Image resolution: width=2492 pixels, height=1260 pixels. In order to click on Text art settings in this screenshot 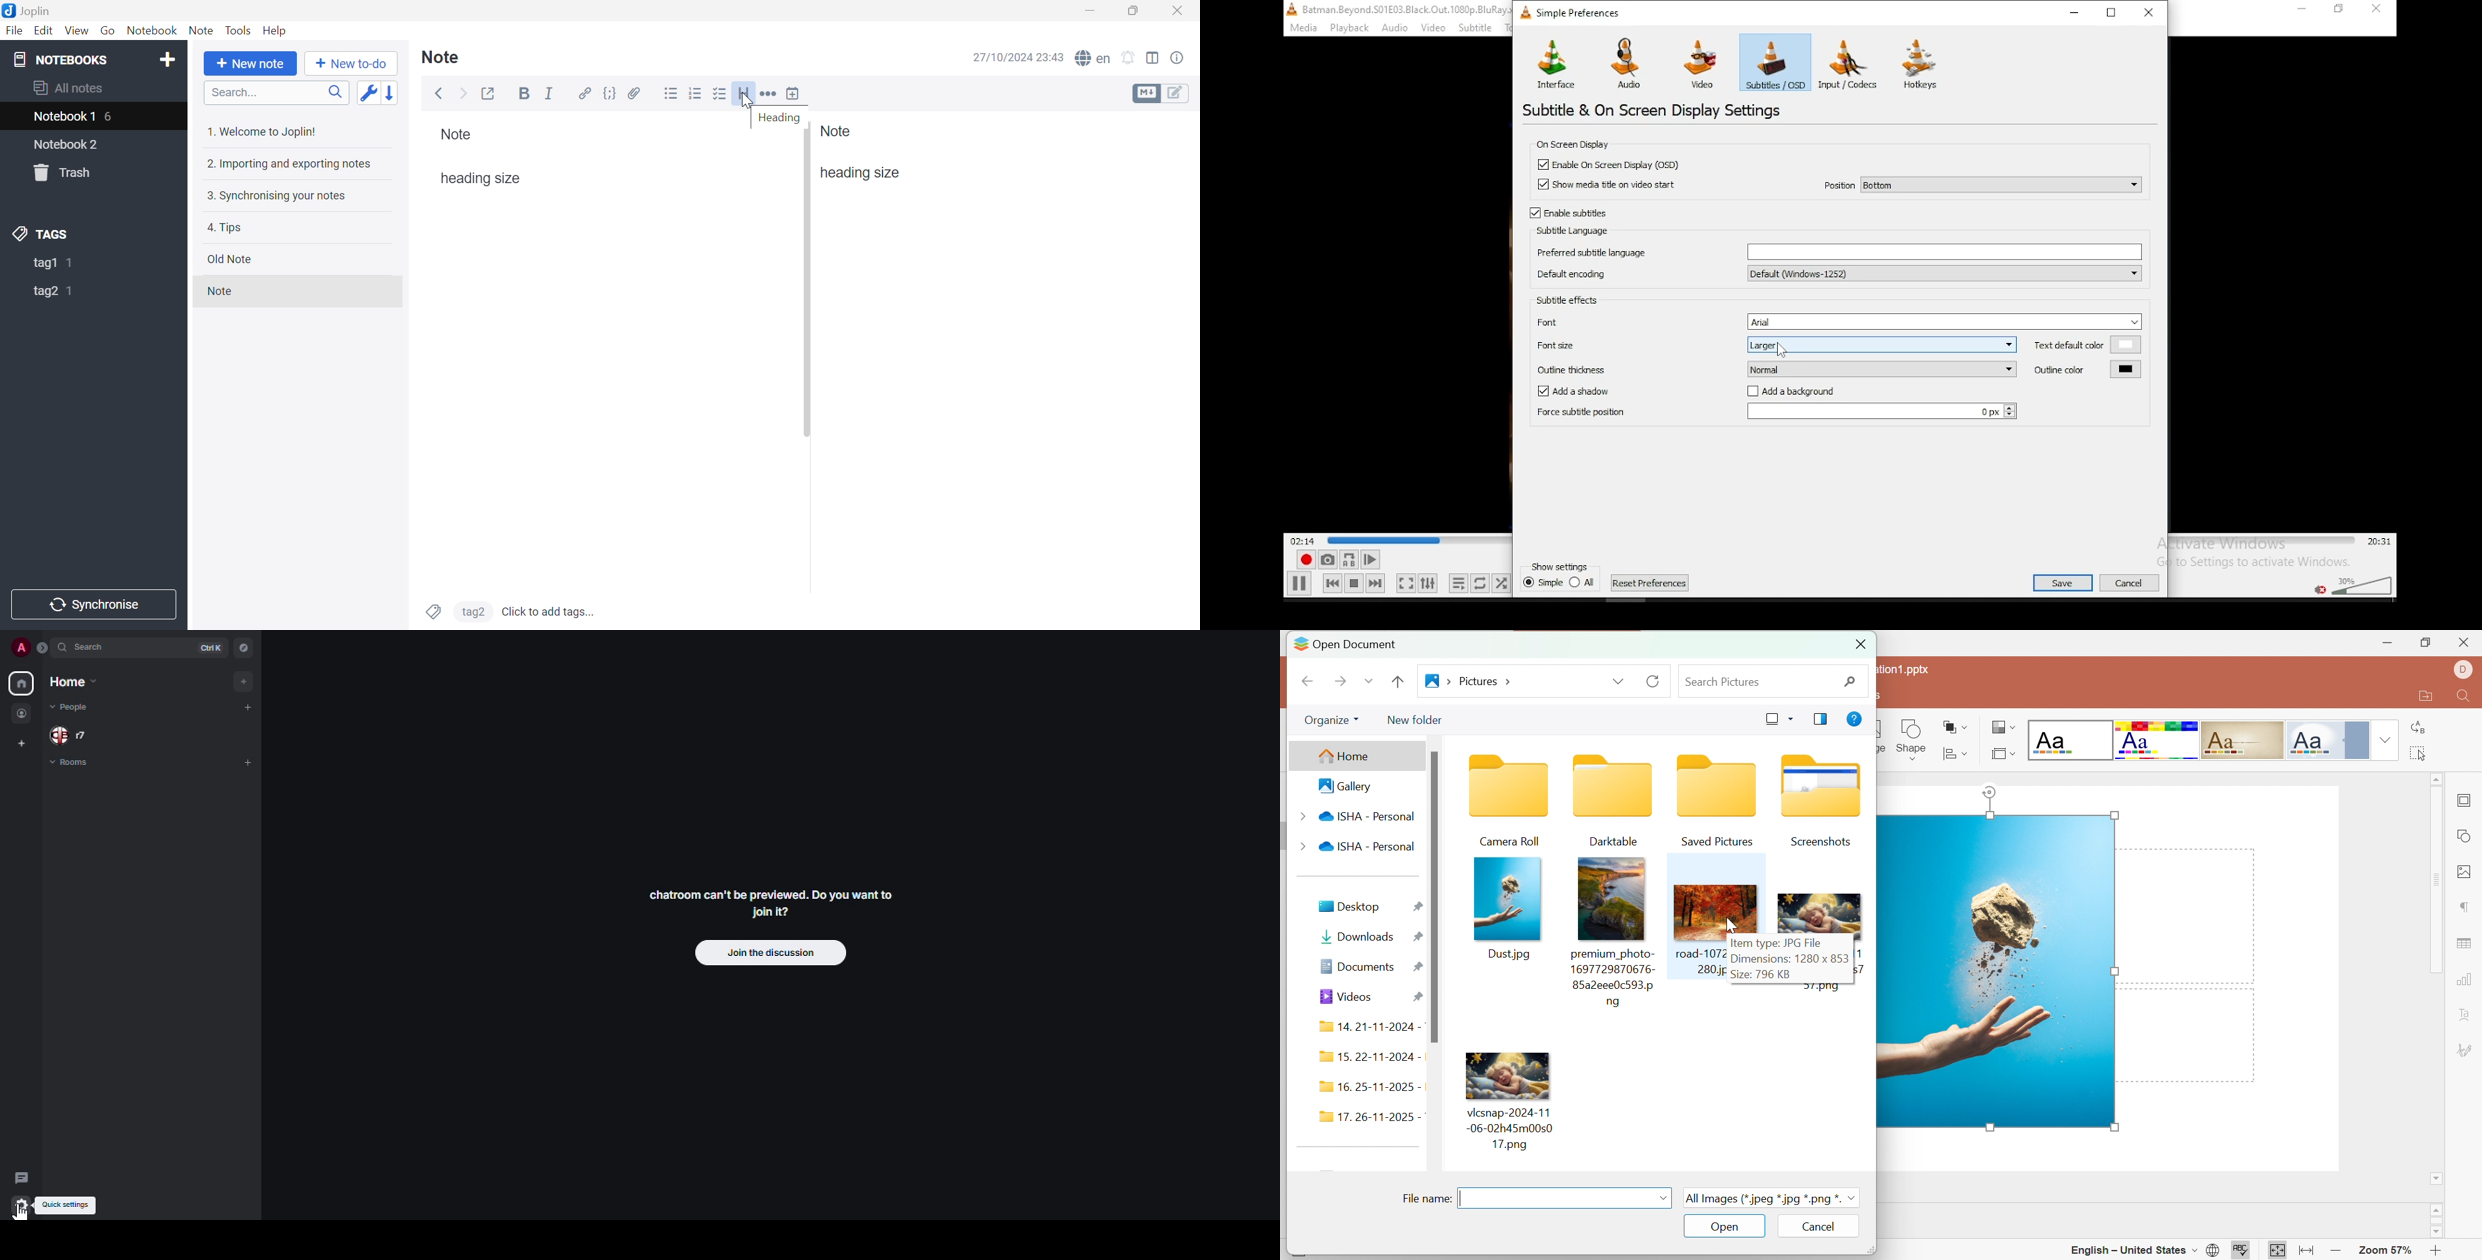, I will do `click(2467, 1015)`.